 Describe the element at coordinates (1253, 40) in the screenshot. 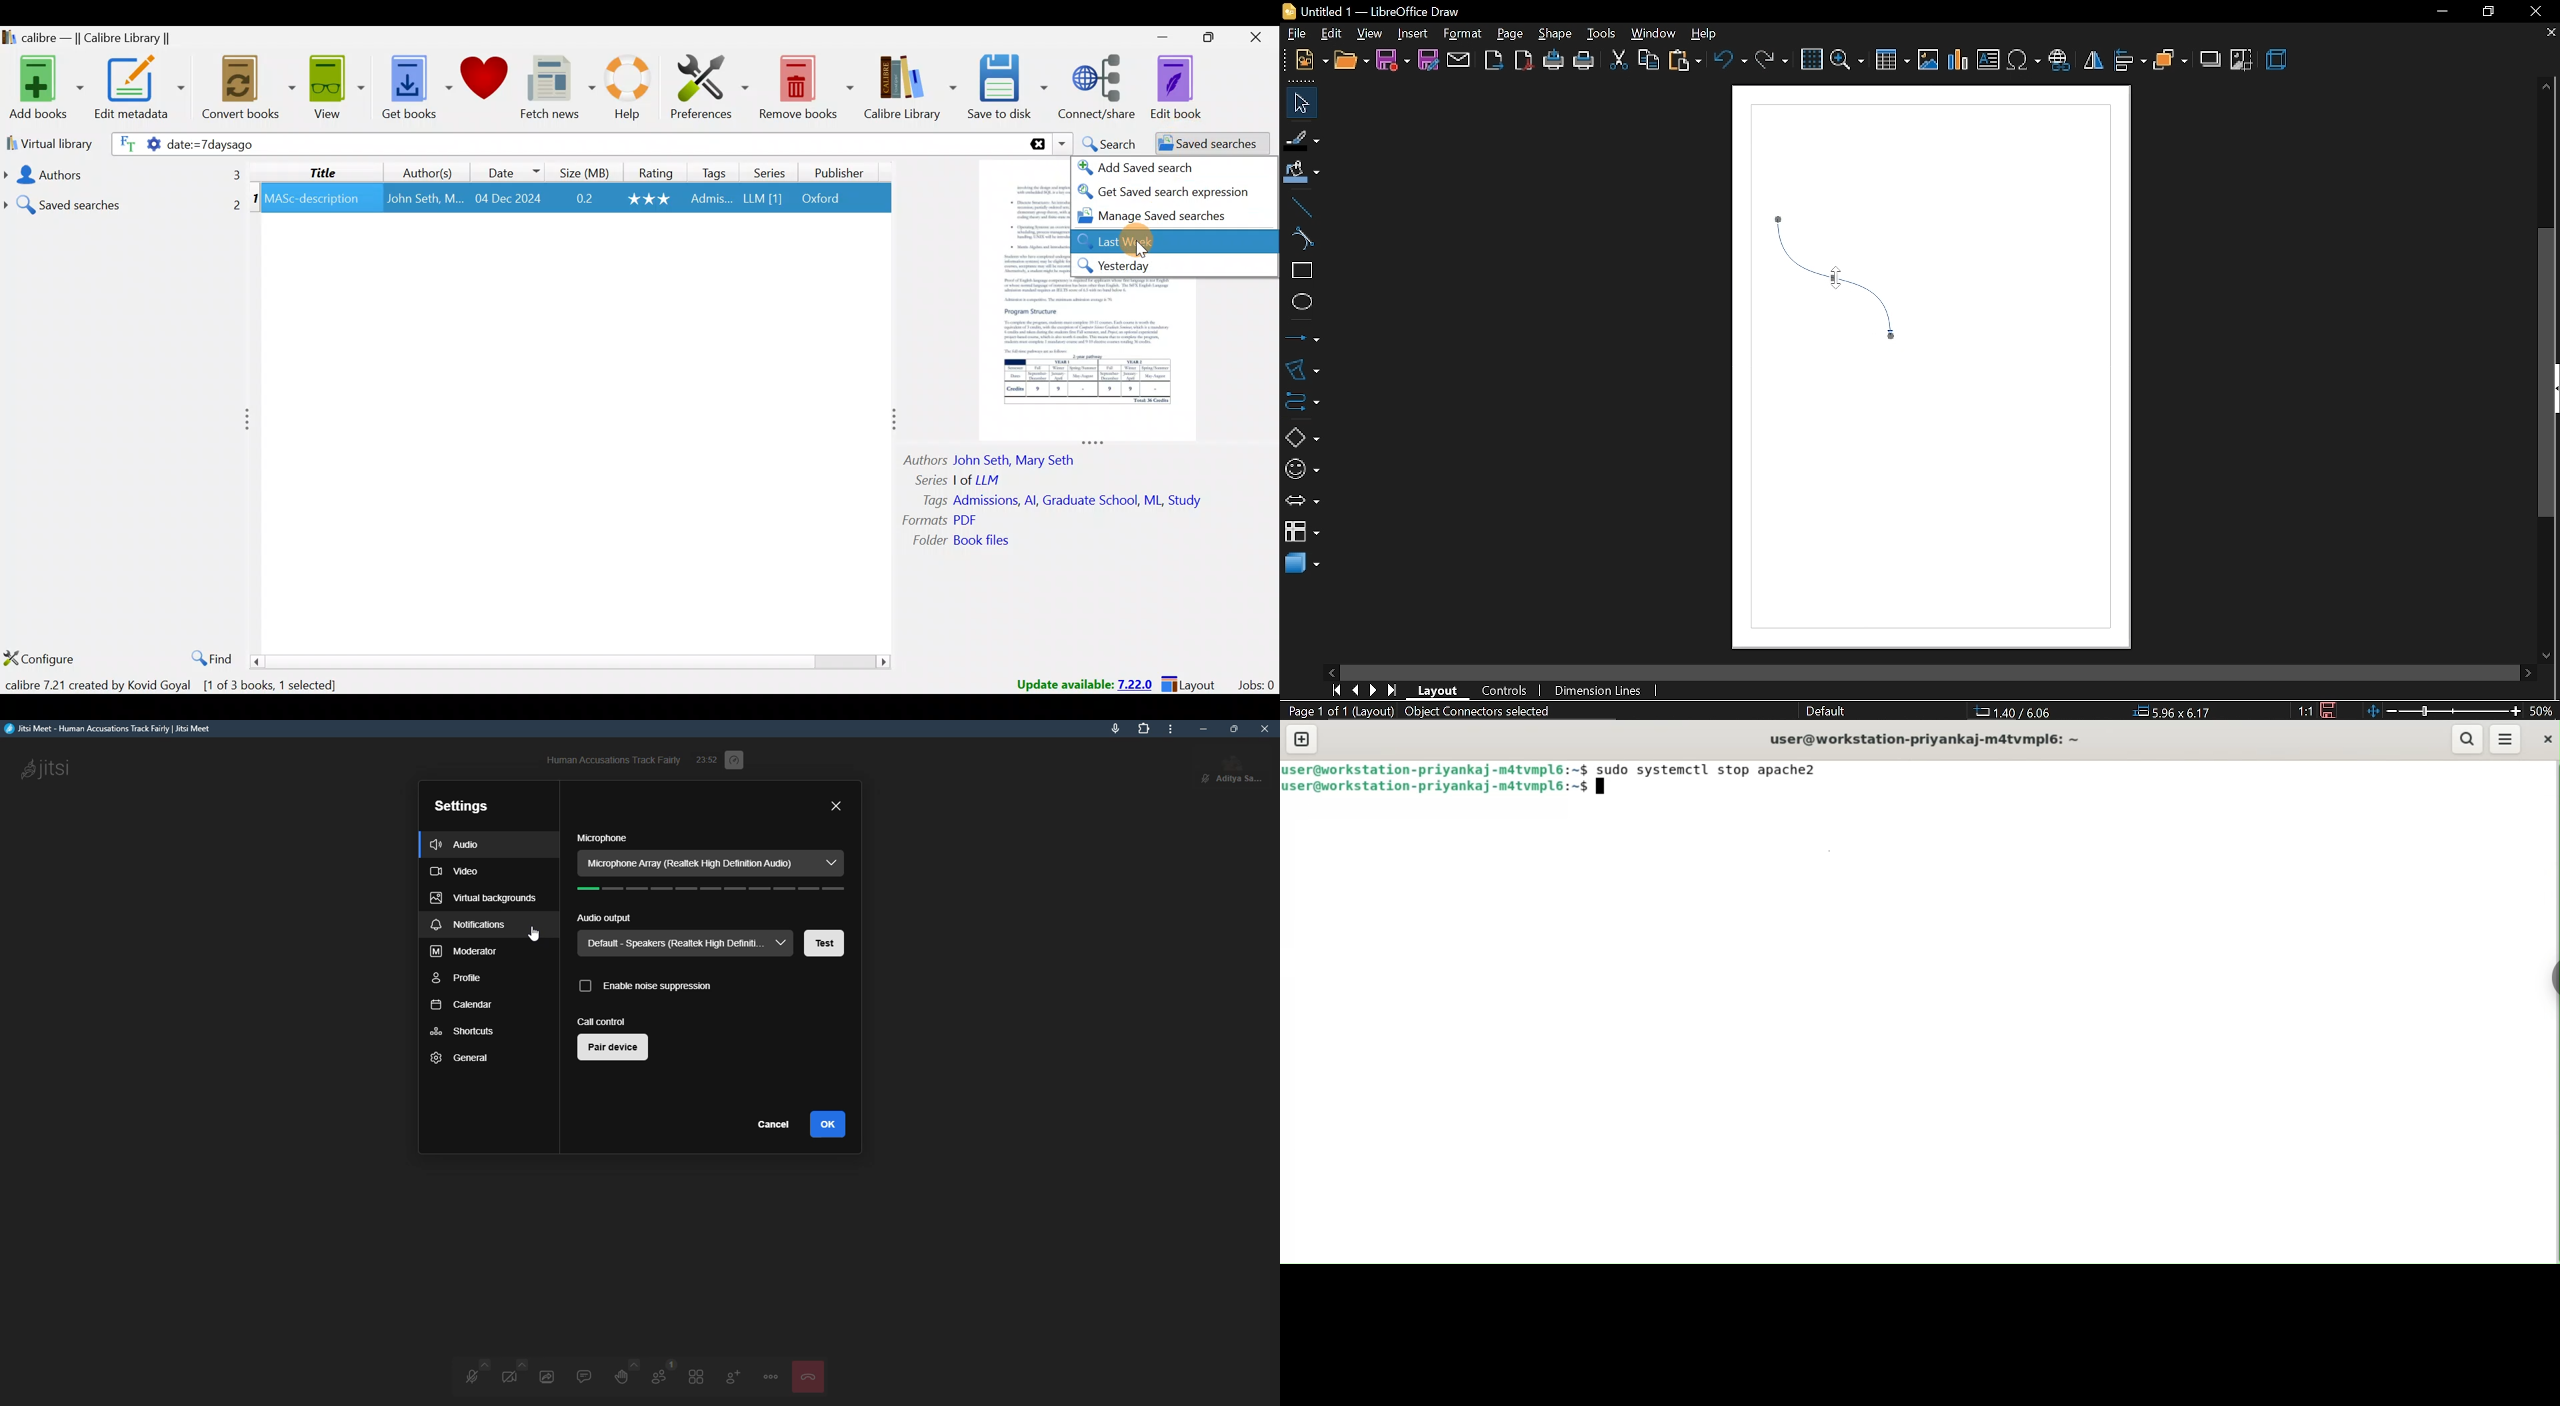

I see `Close` at that location.